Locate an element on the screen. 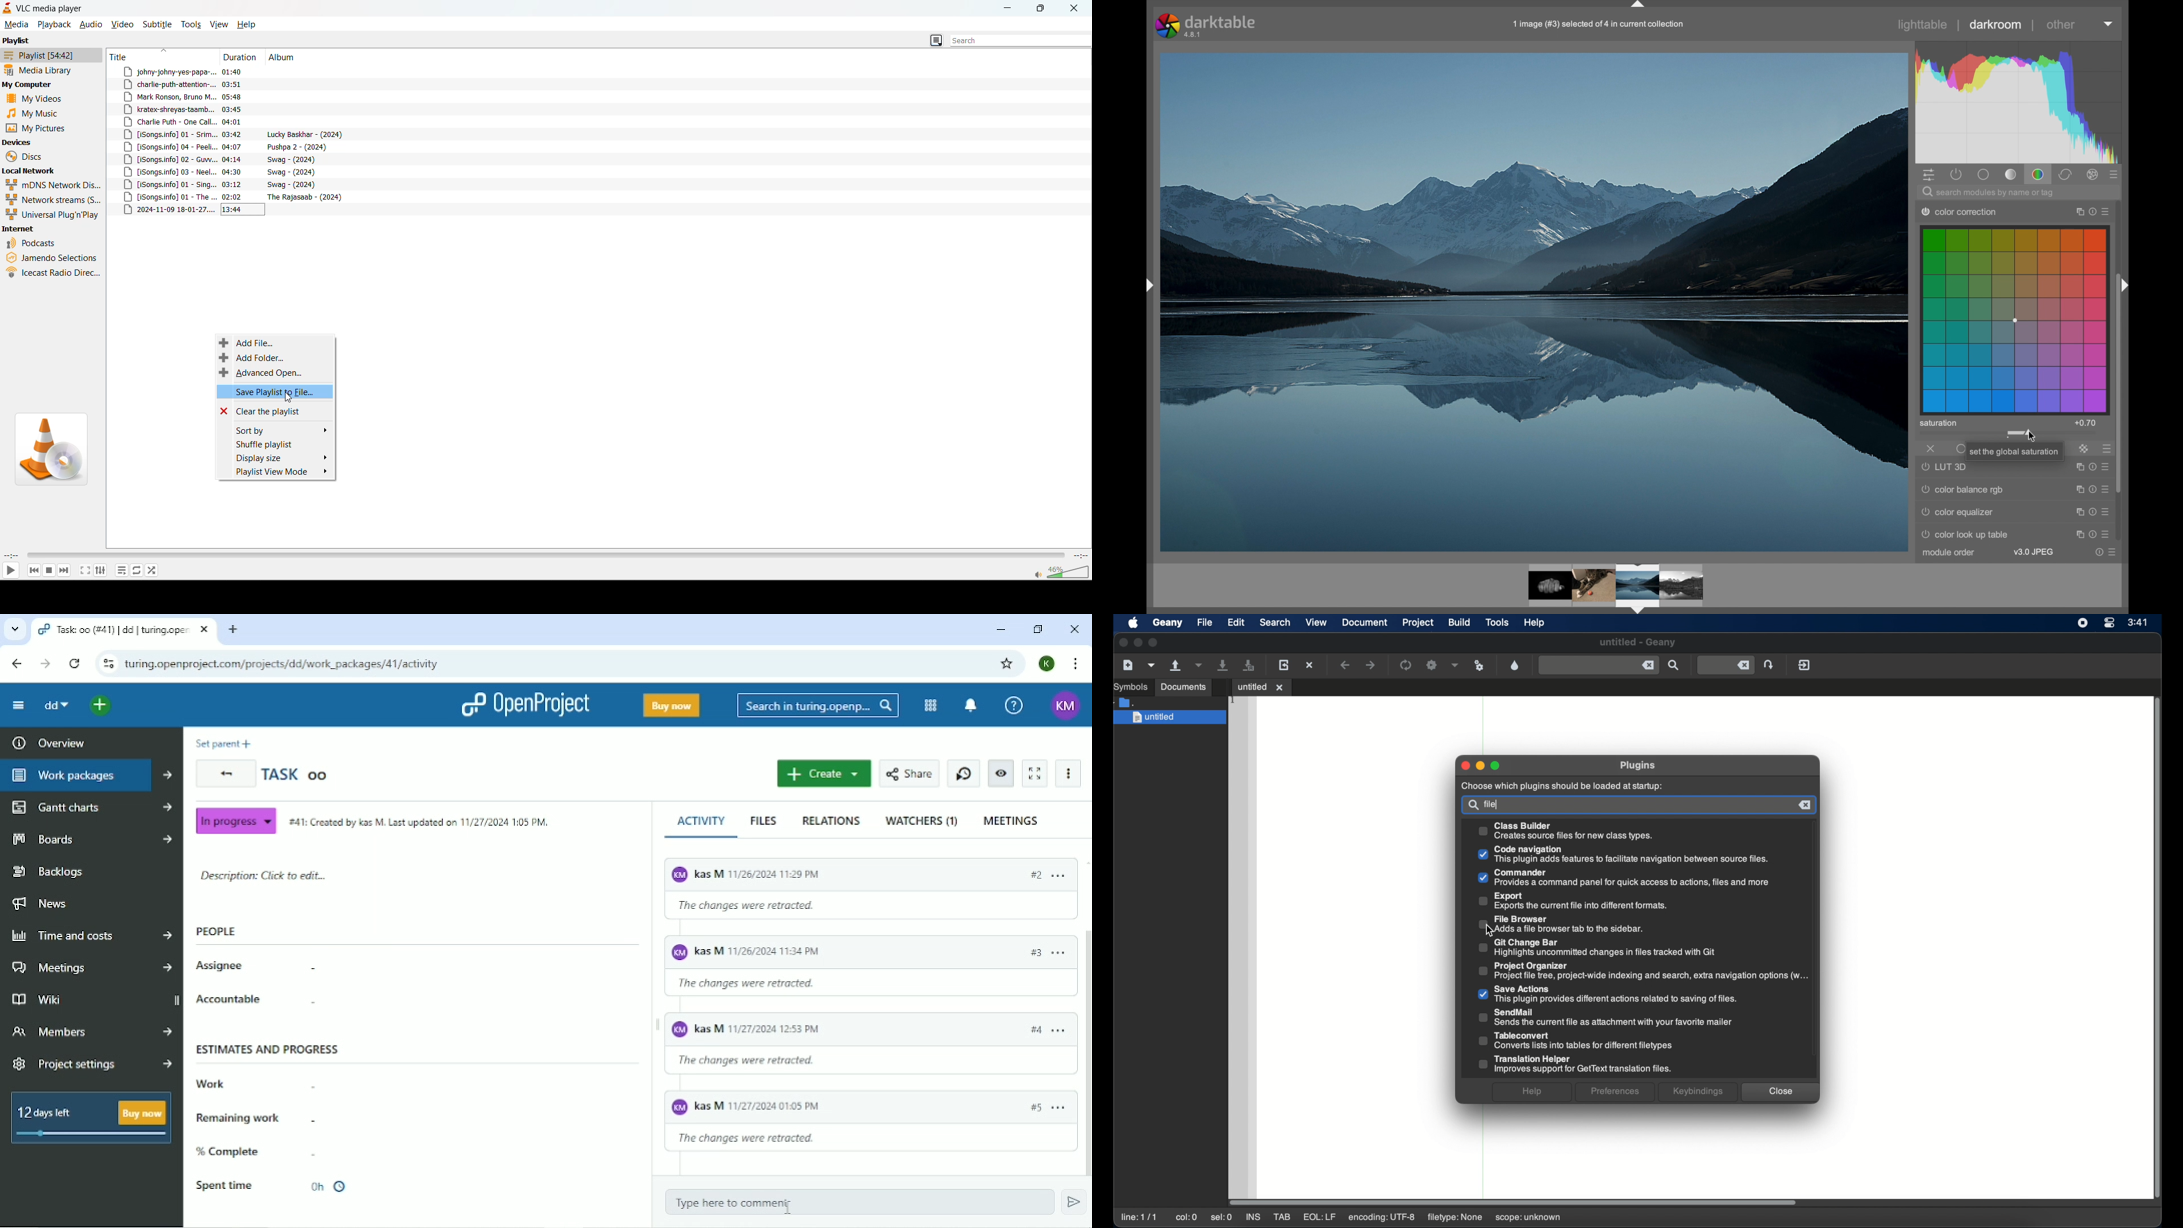 The height and width of the screenshot is (1232, 2184). Buy now is located at coordinates (672, 706).